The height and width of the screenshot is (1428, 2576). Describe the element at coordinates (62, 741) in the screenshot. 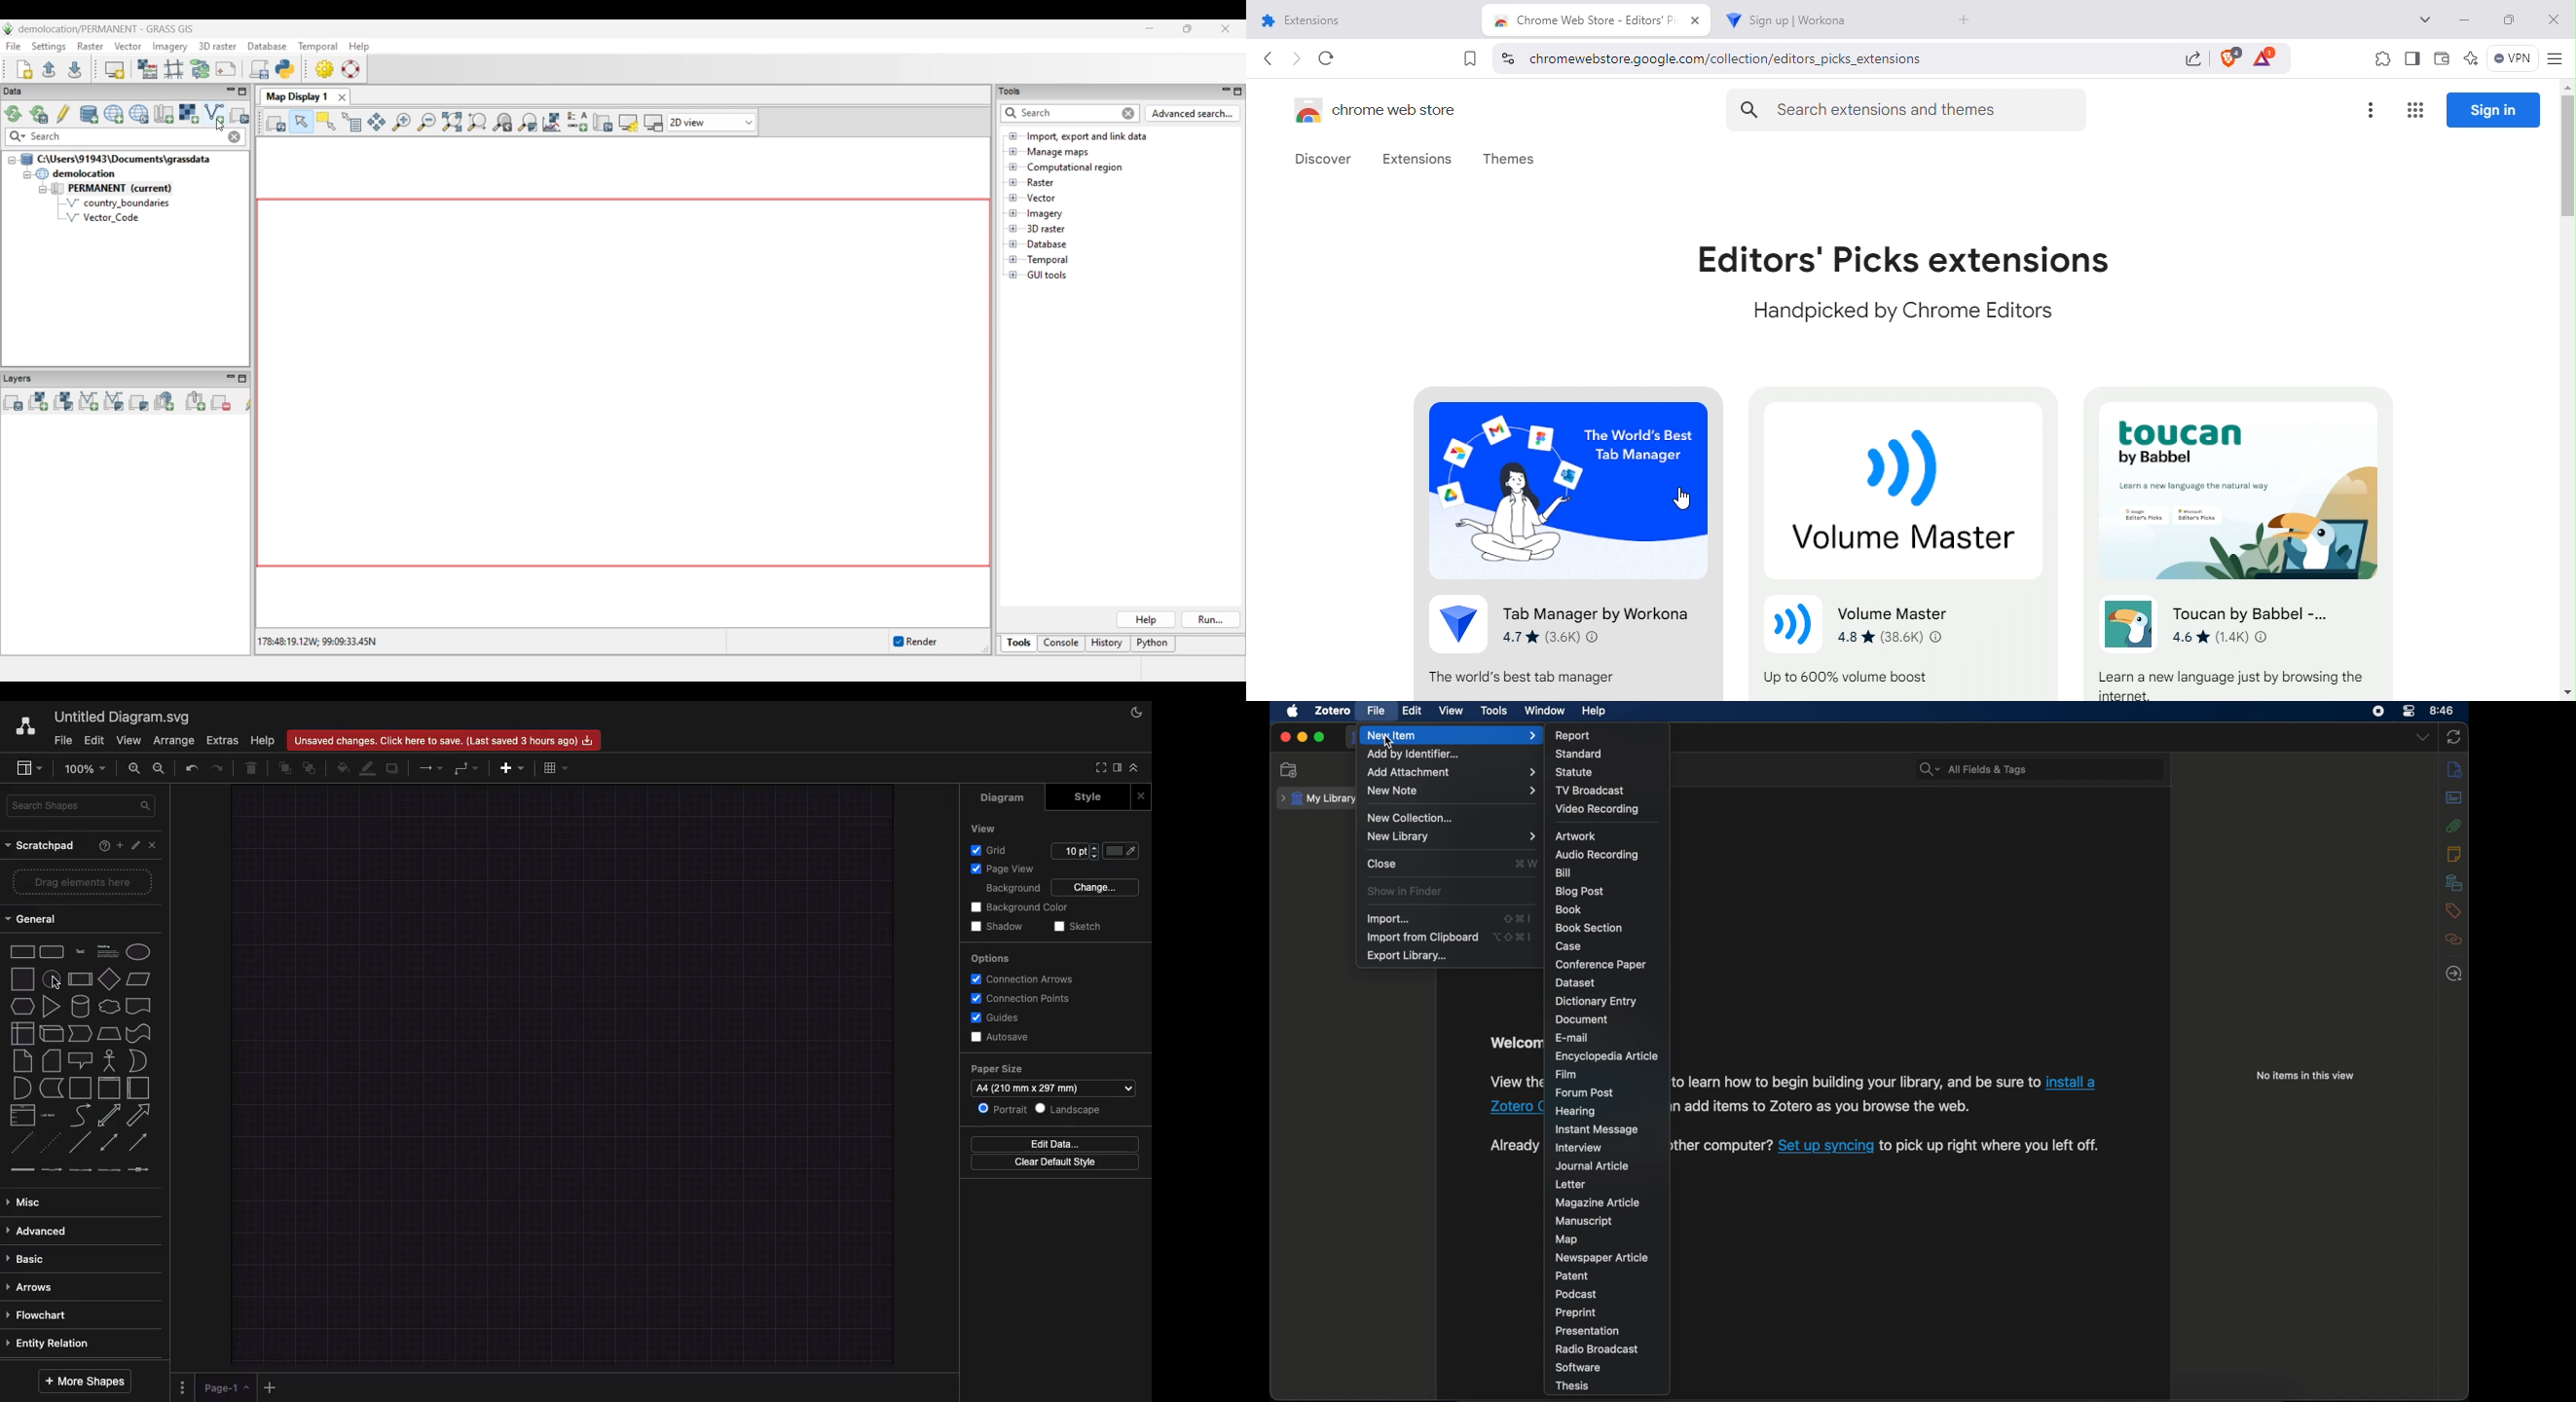

I see `File` at that location.